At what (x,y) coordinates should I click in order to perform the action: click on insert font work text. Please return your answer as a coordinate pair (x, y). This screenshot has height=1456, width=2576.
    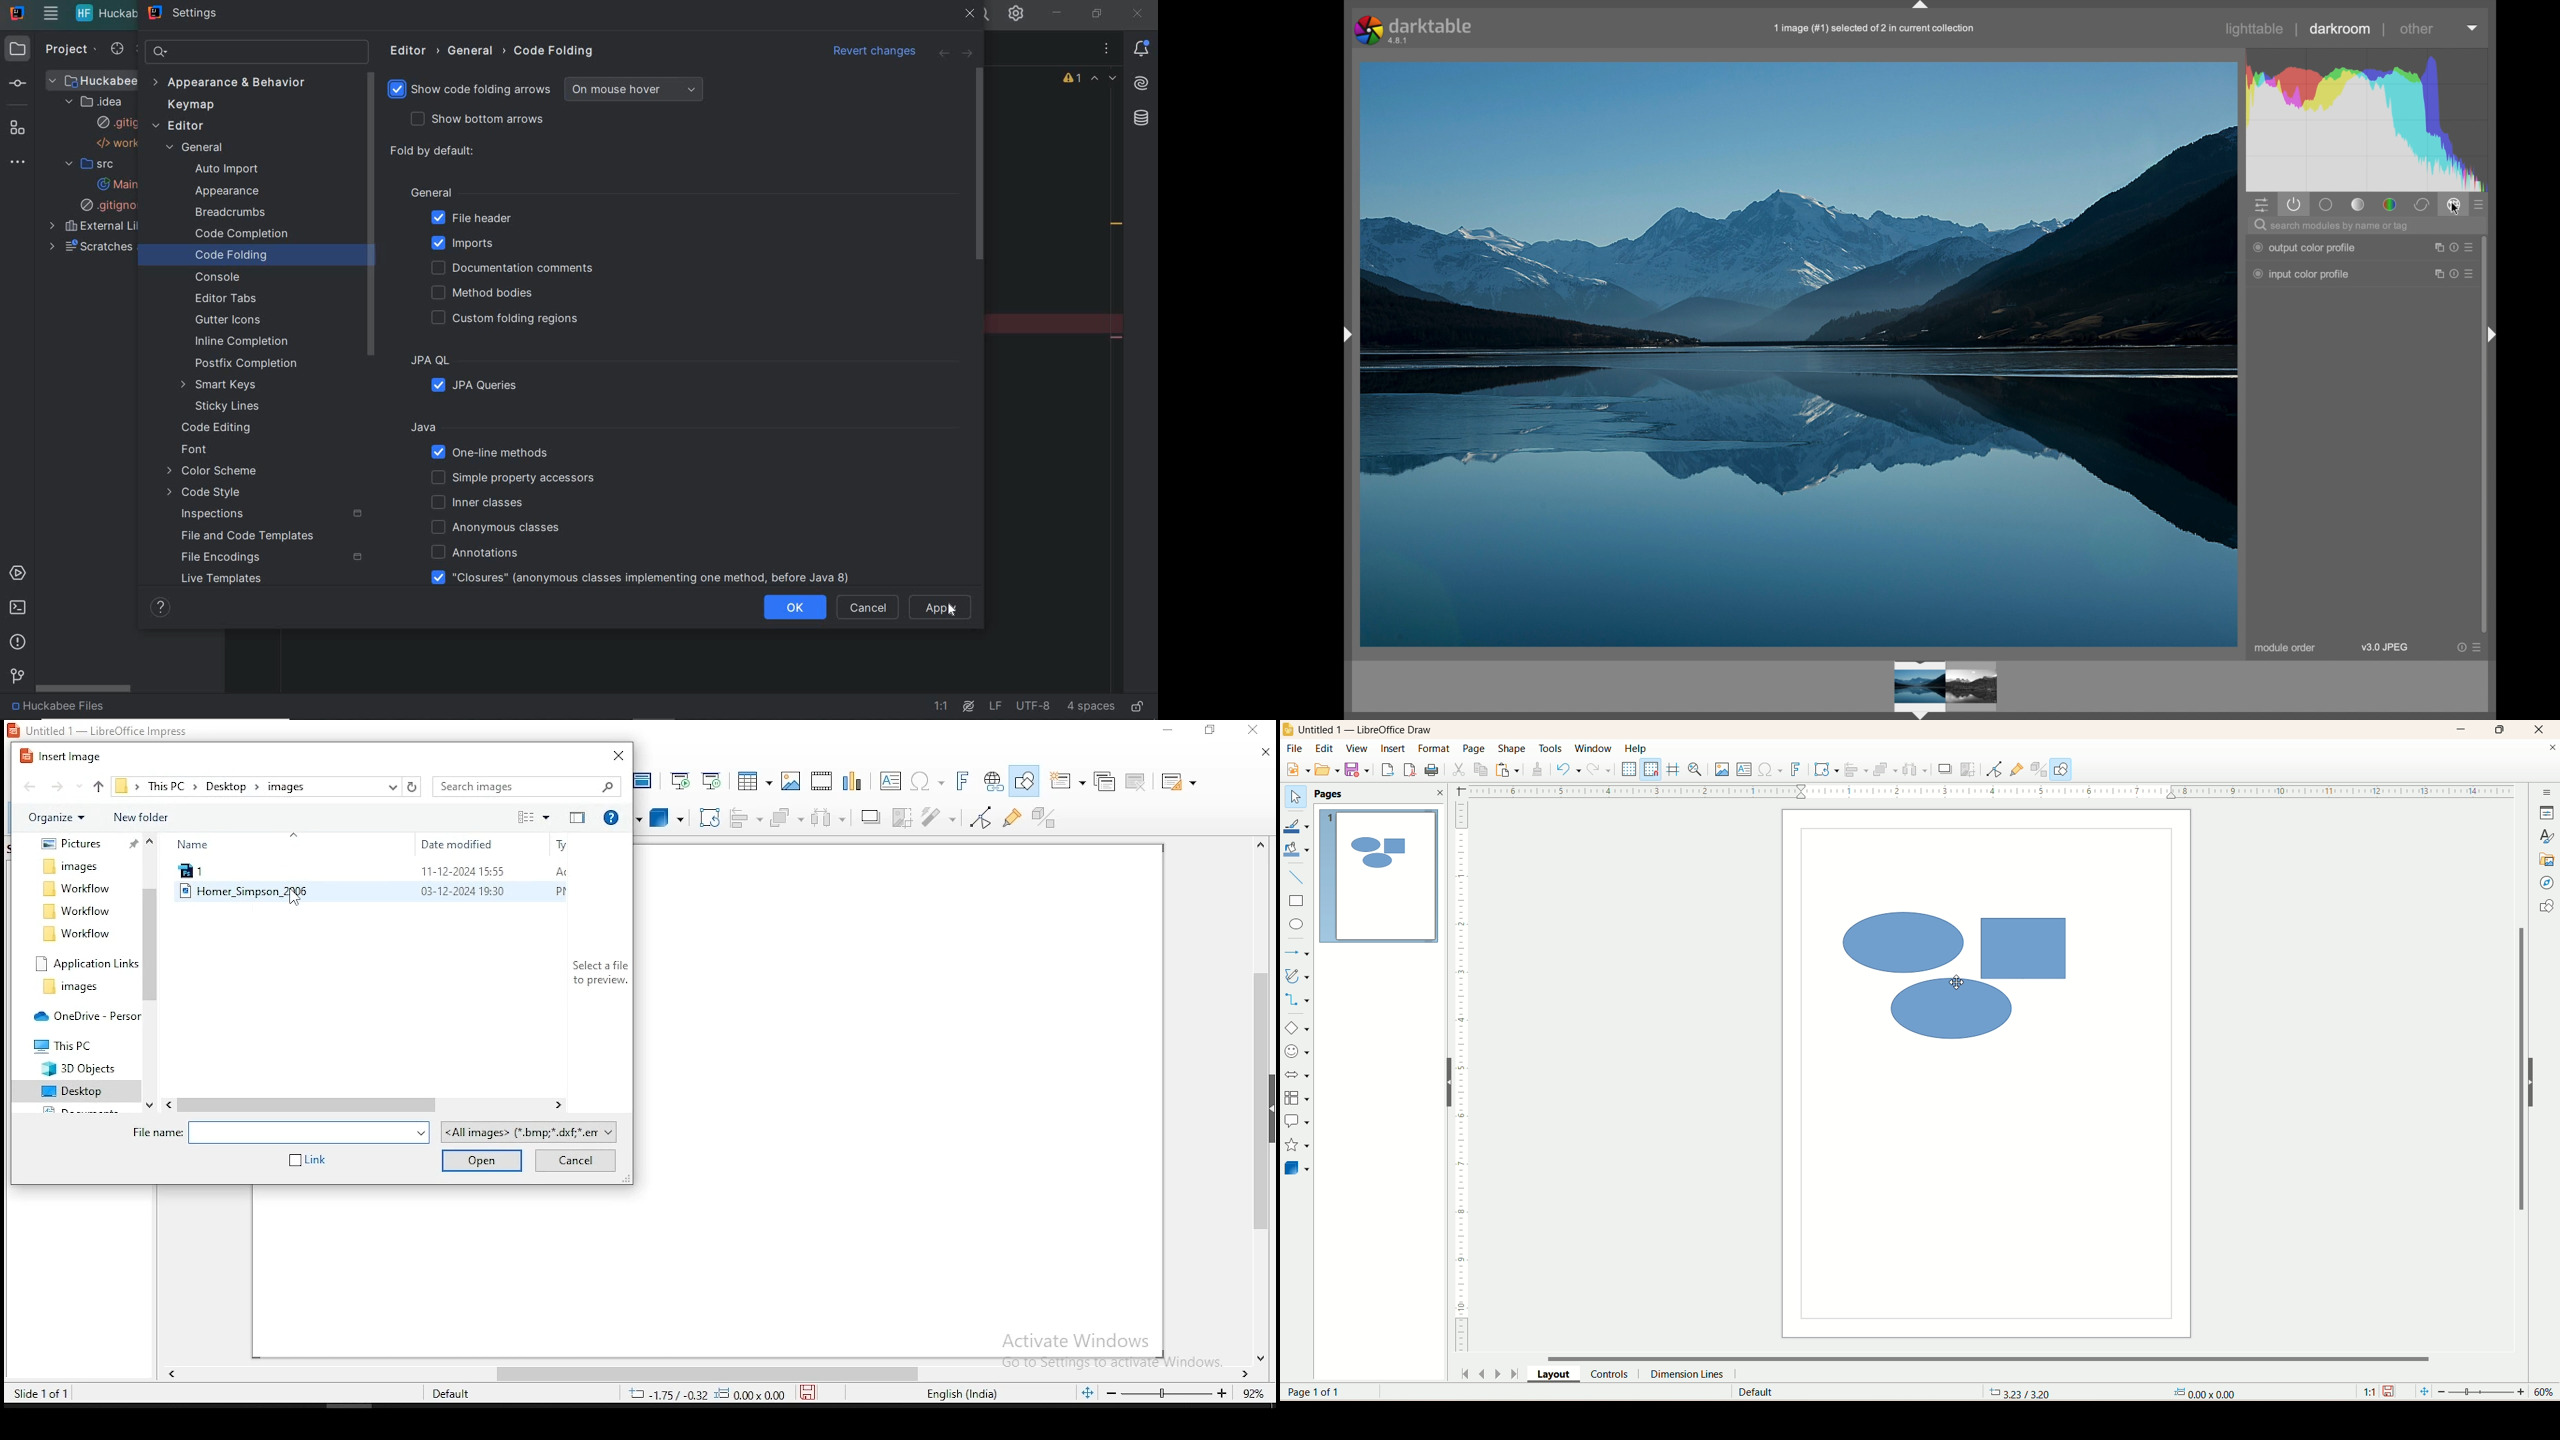
    Looking at the image, I should click on (963, 780).